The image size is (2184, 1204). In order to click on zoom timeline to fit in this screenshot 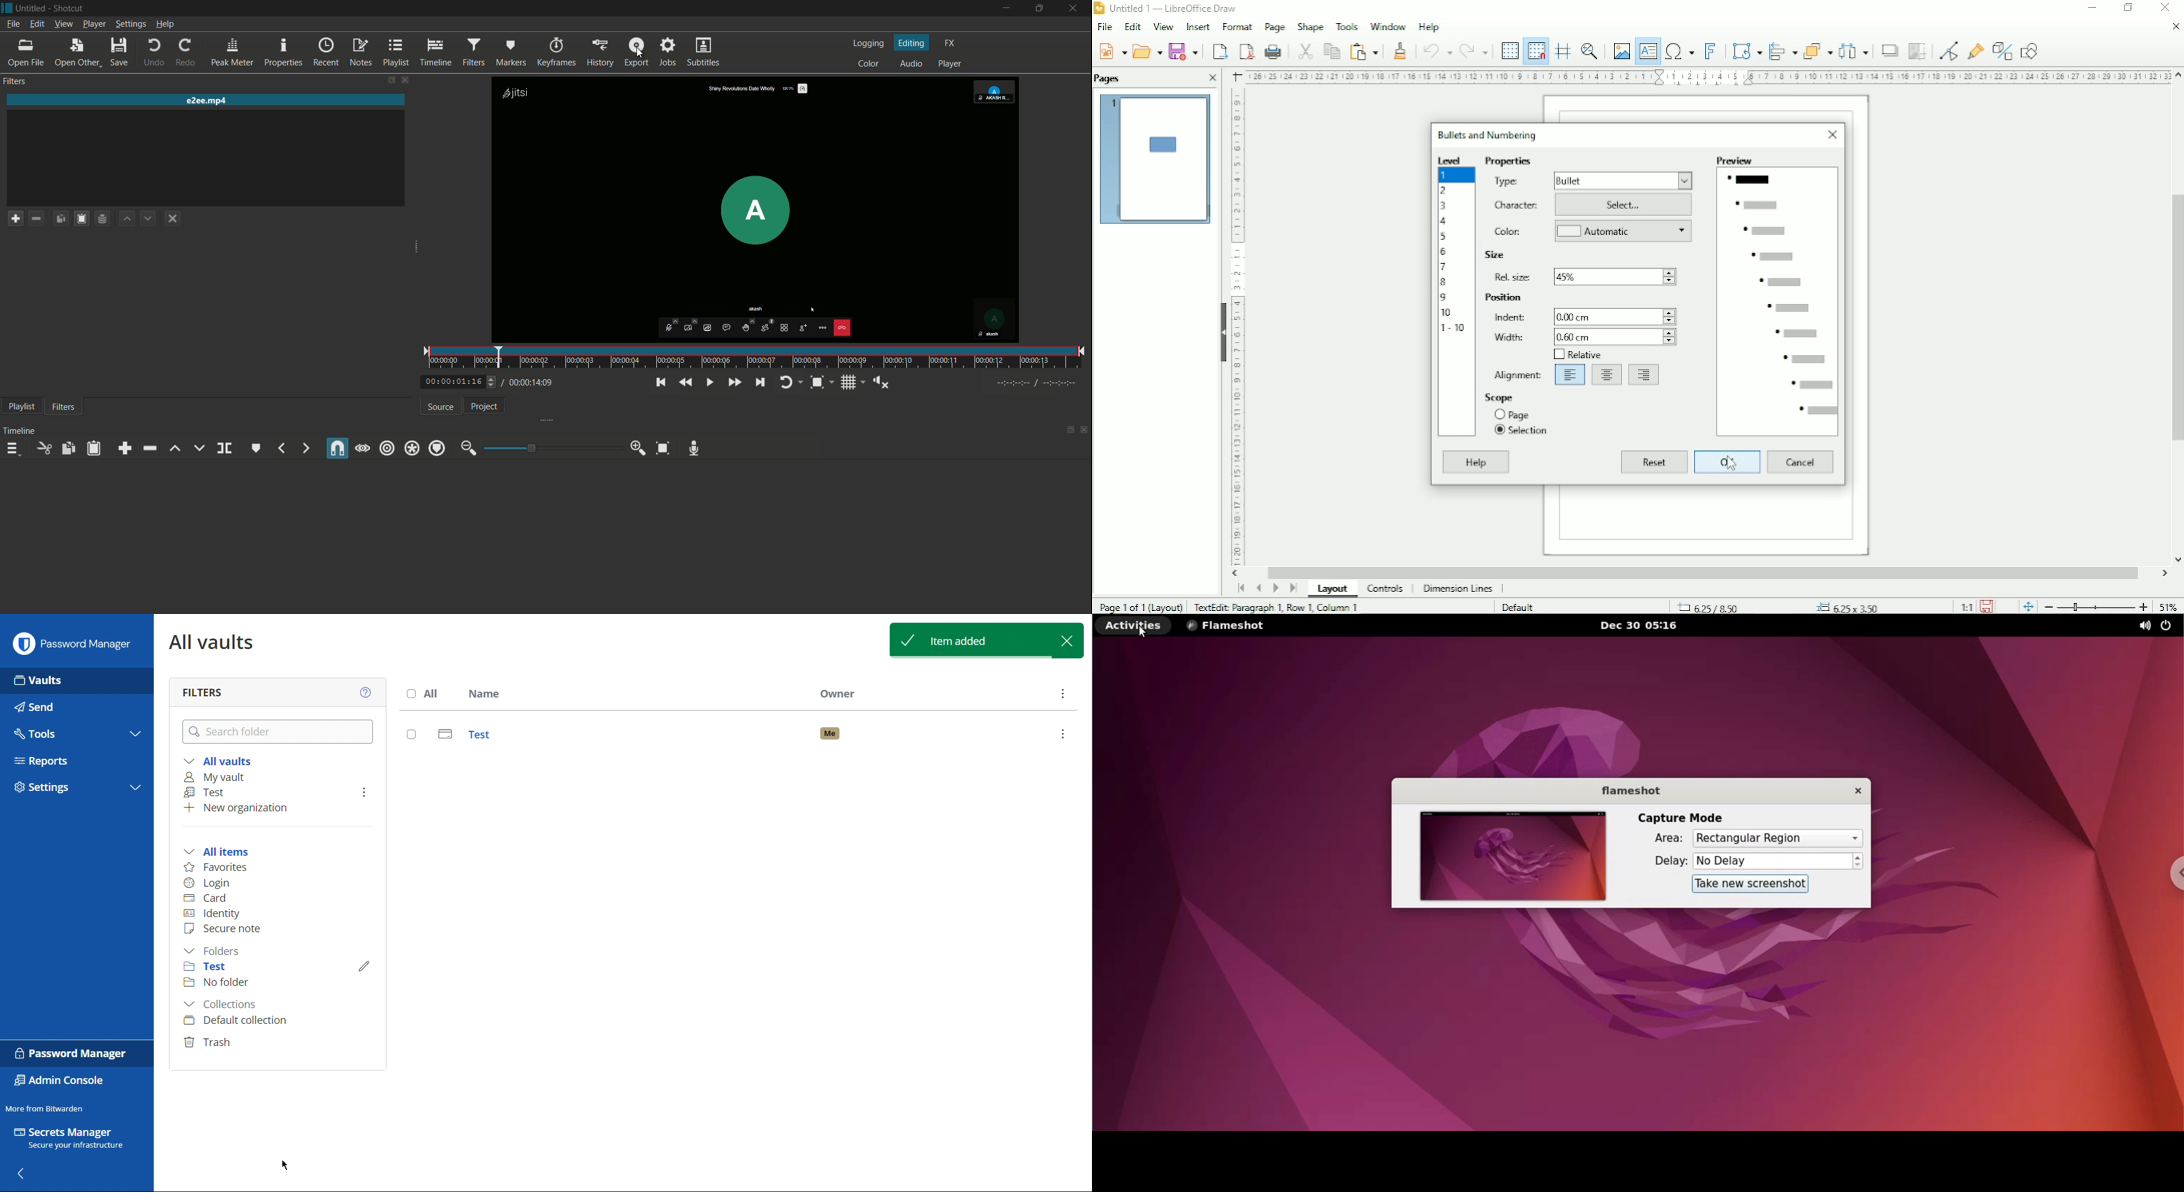, I will do `click(663, 448)`.